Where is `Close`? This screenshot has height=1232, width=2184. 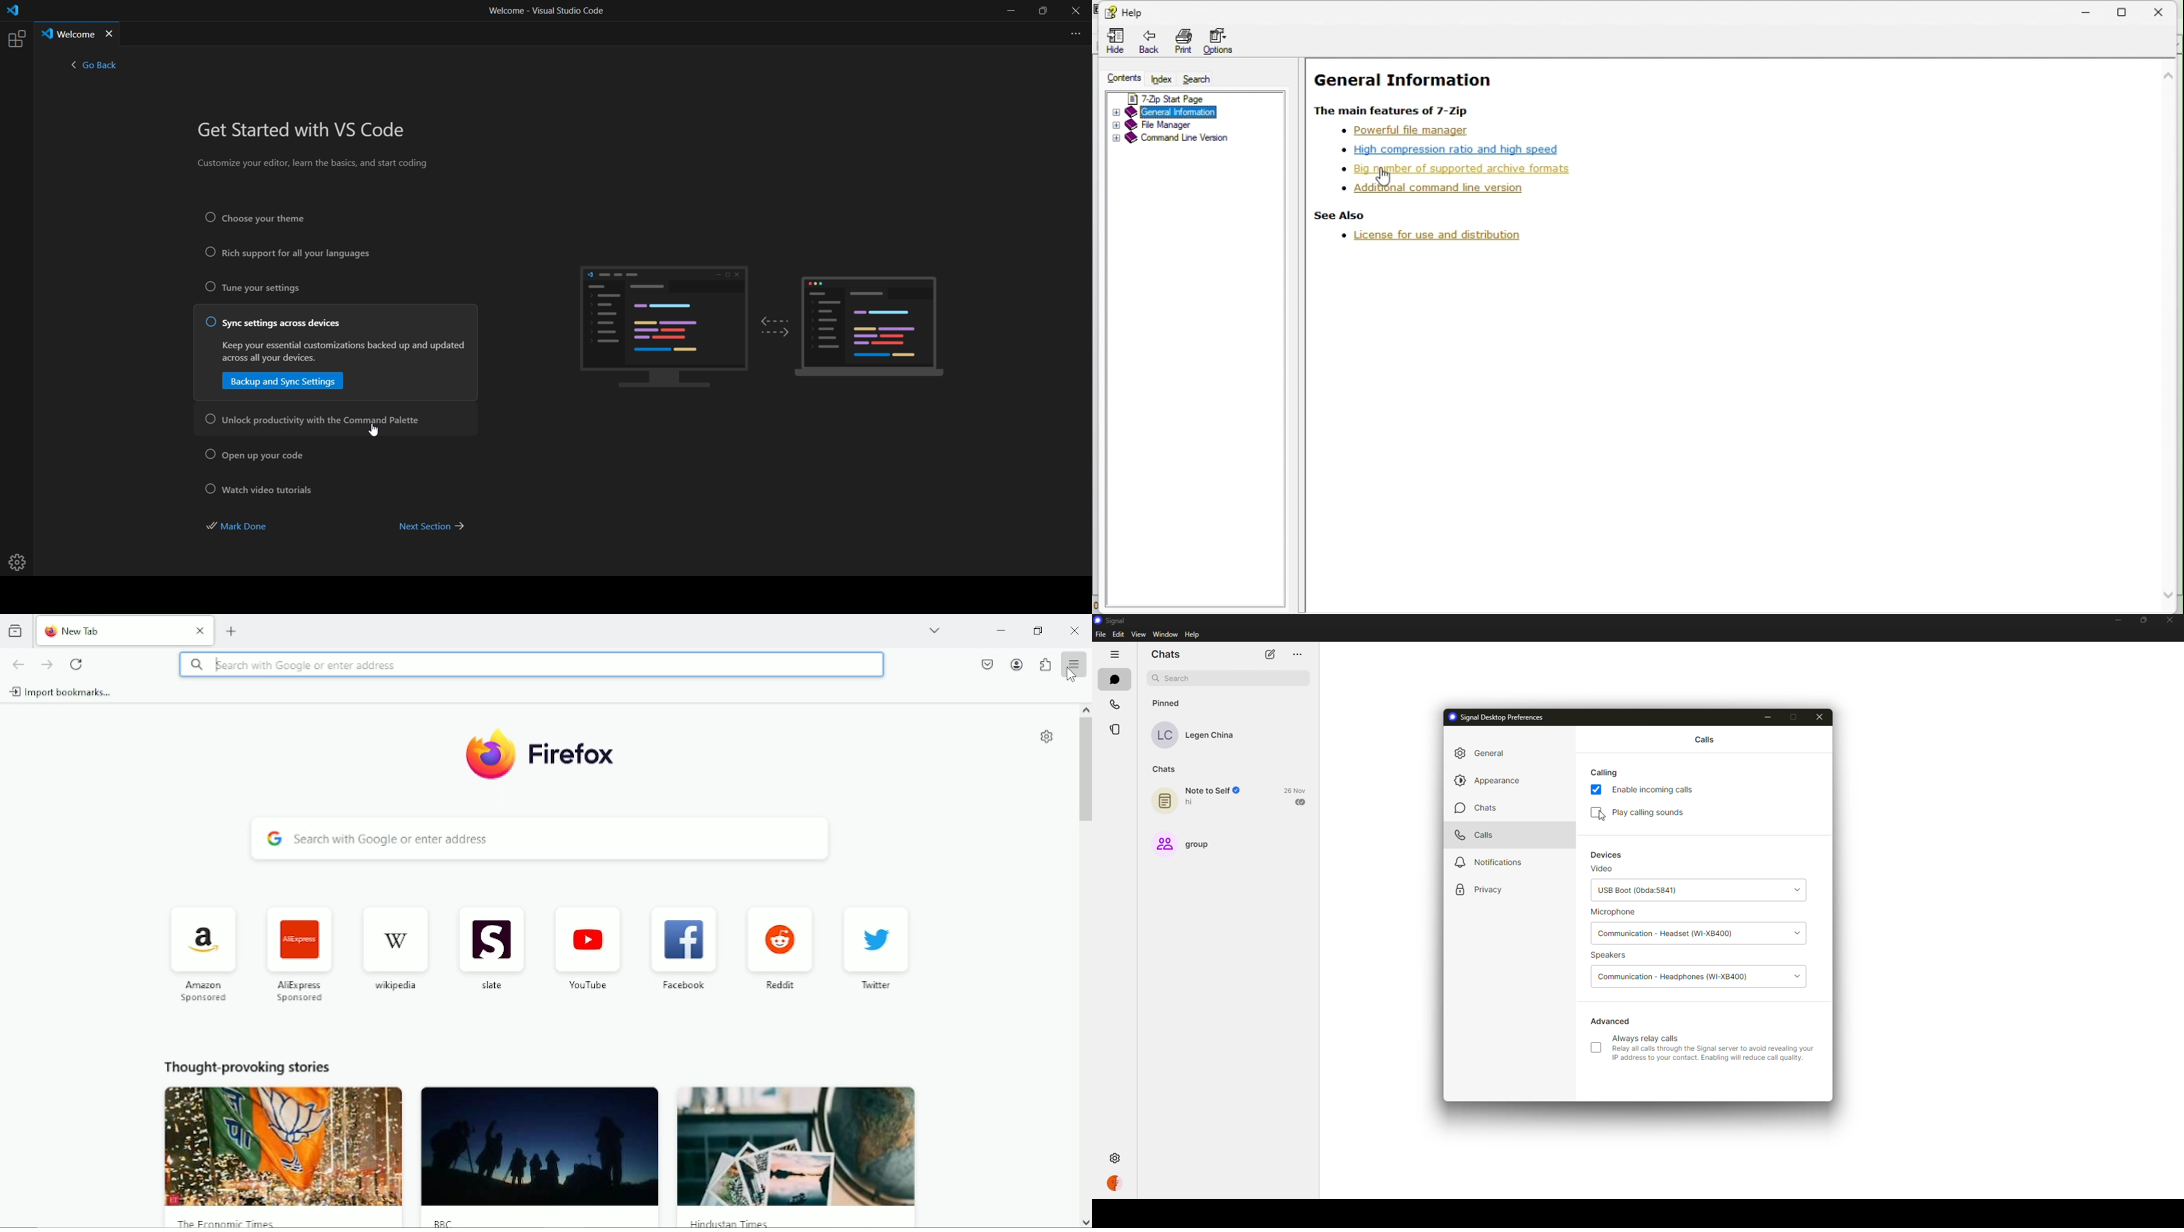 Close is located at coordinates (201, 631).